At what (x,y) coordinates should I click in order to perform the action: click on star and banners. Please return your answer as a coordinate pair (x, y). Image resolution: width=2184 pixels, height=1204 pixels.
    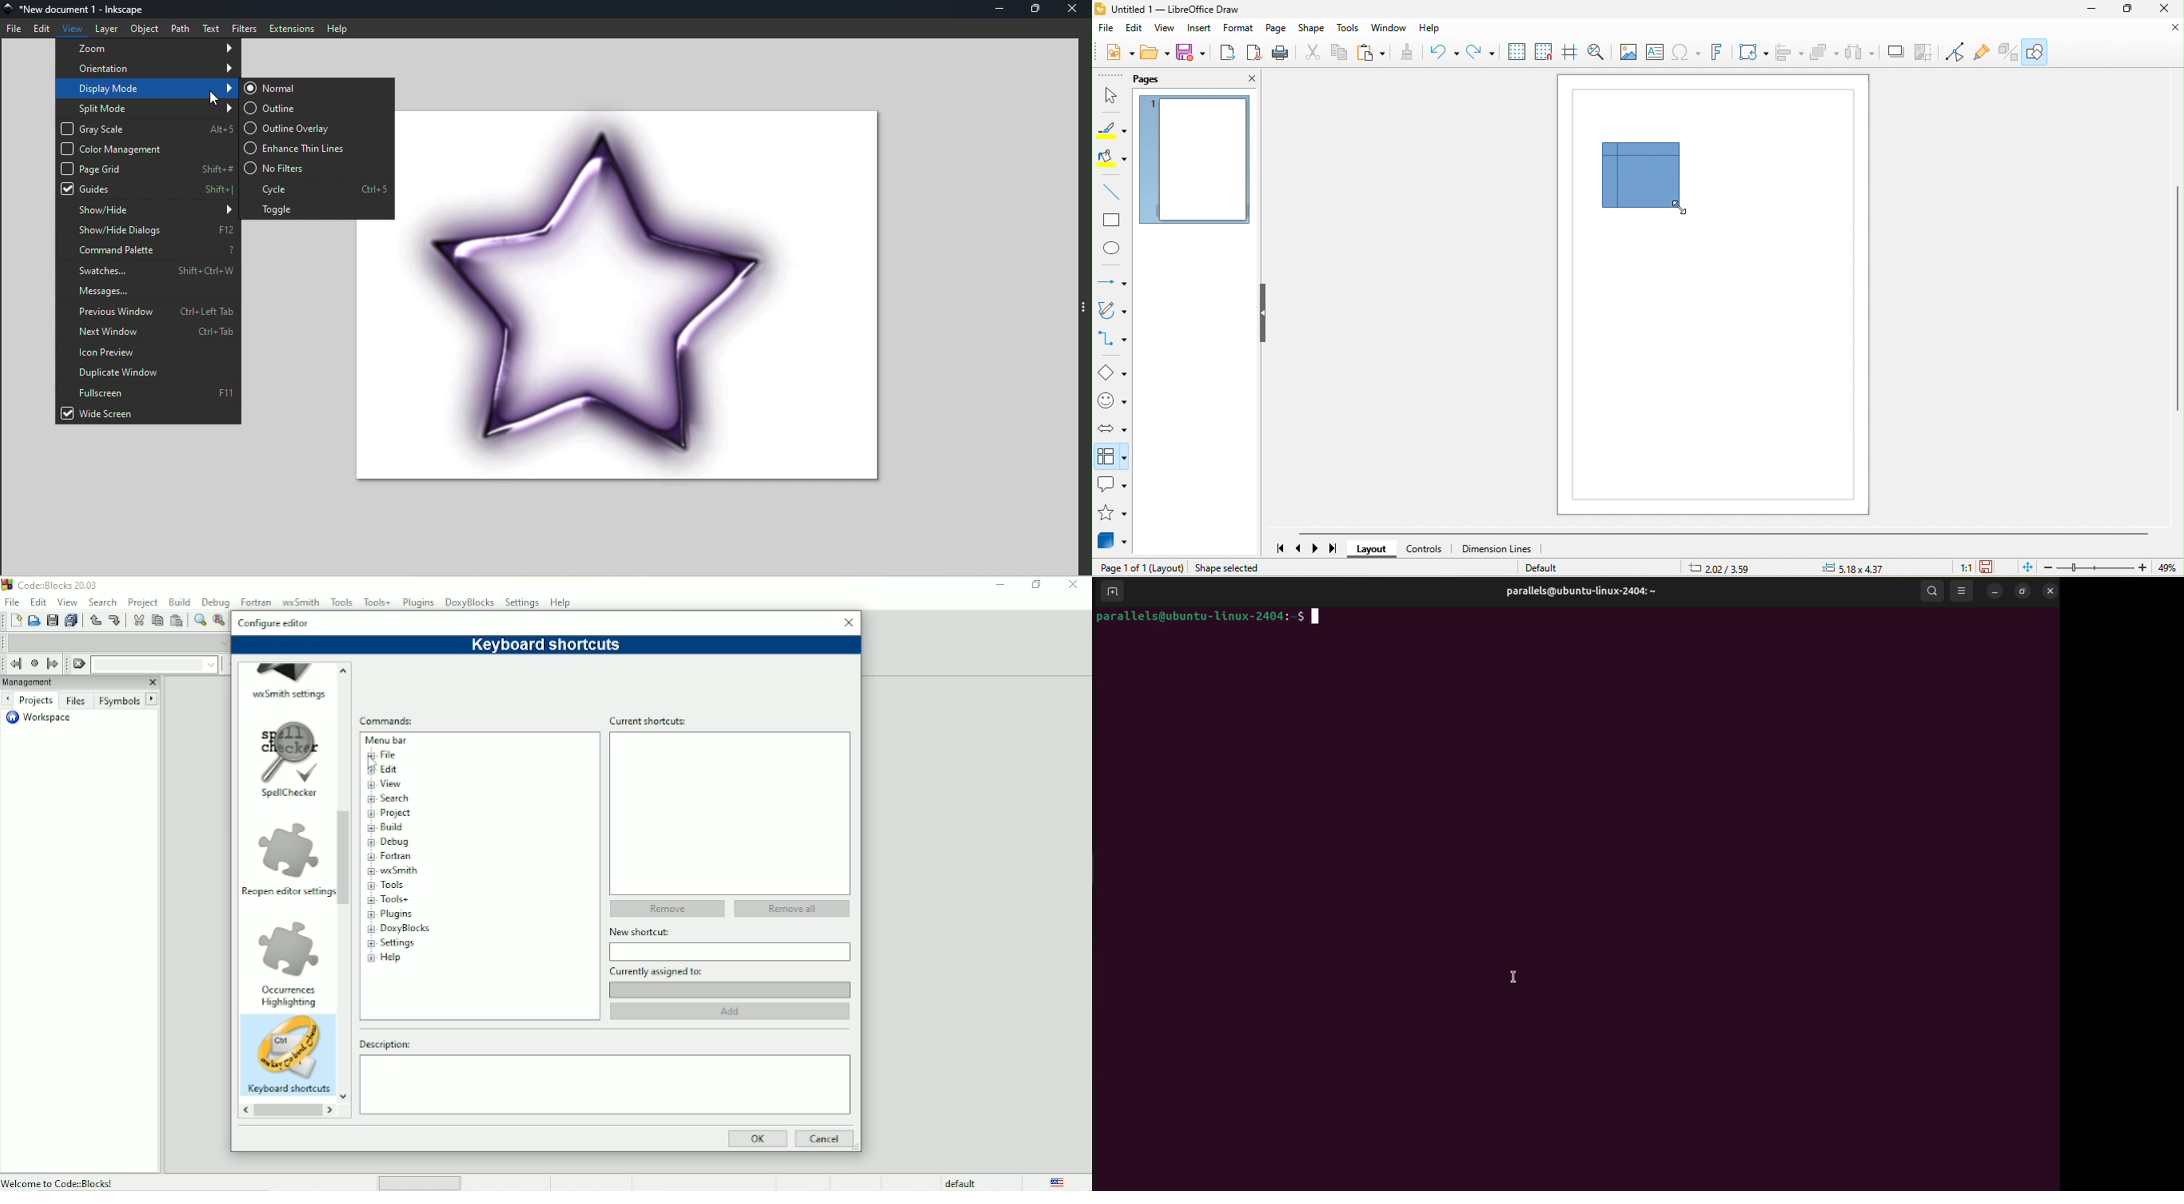
    Looking at the image, I should click on (1114, 515).